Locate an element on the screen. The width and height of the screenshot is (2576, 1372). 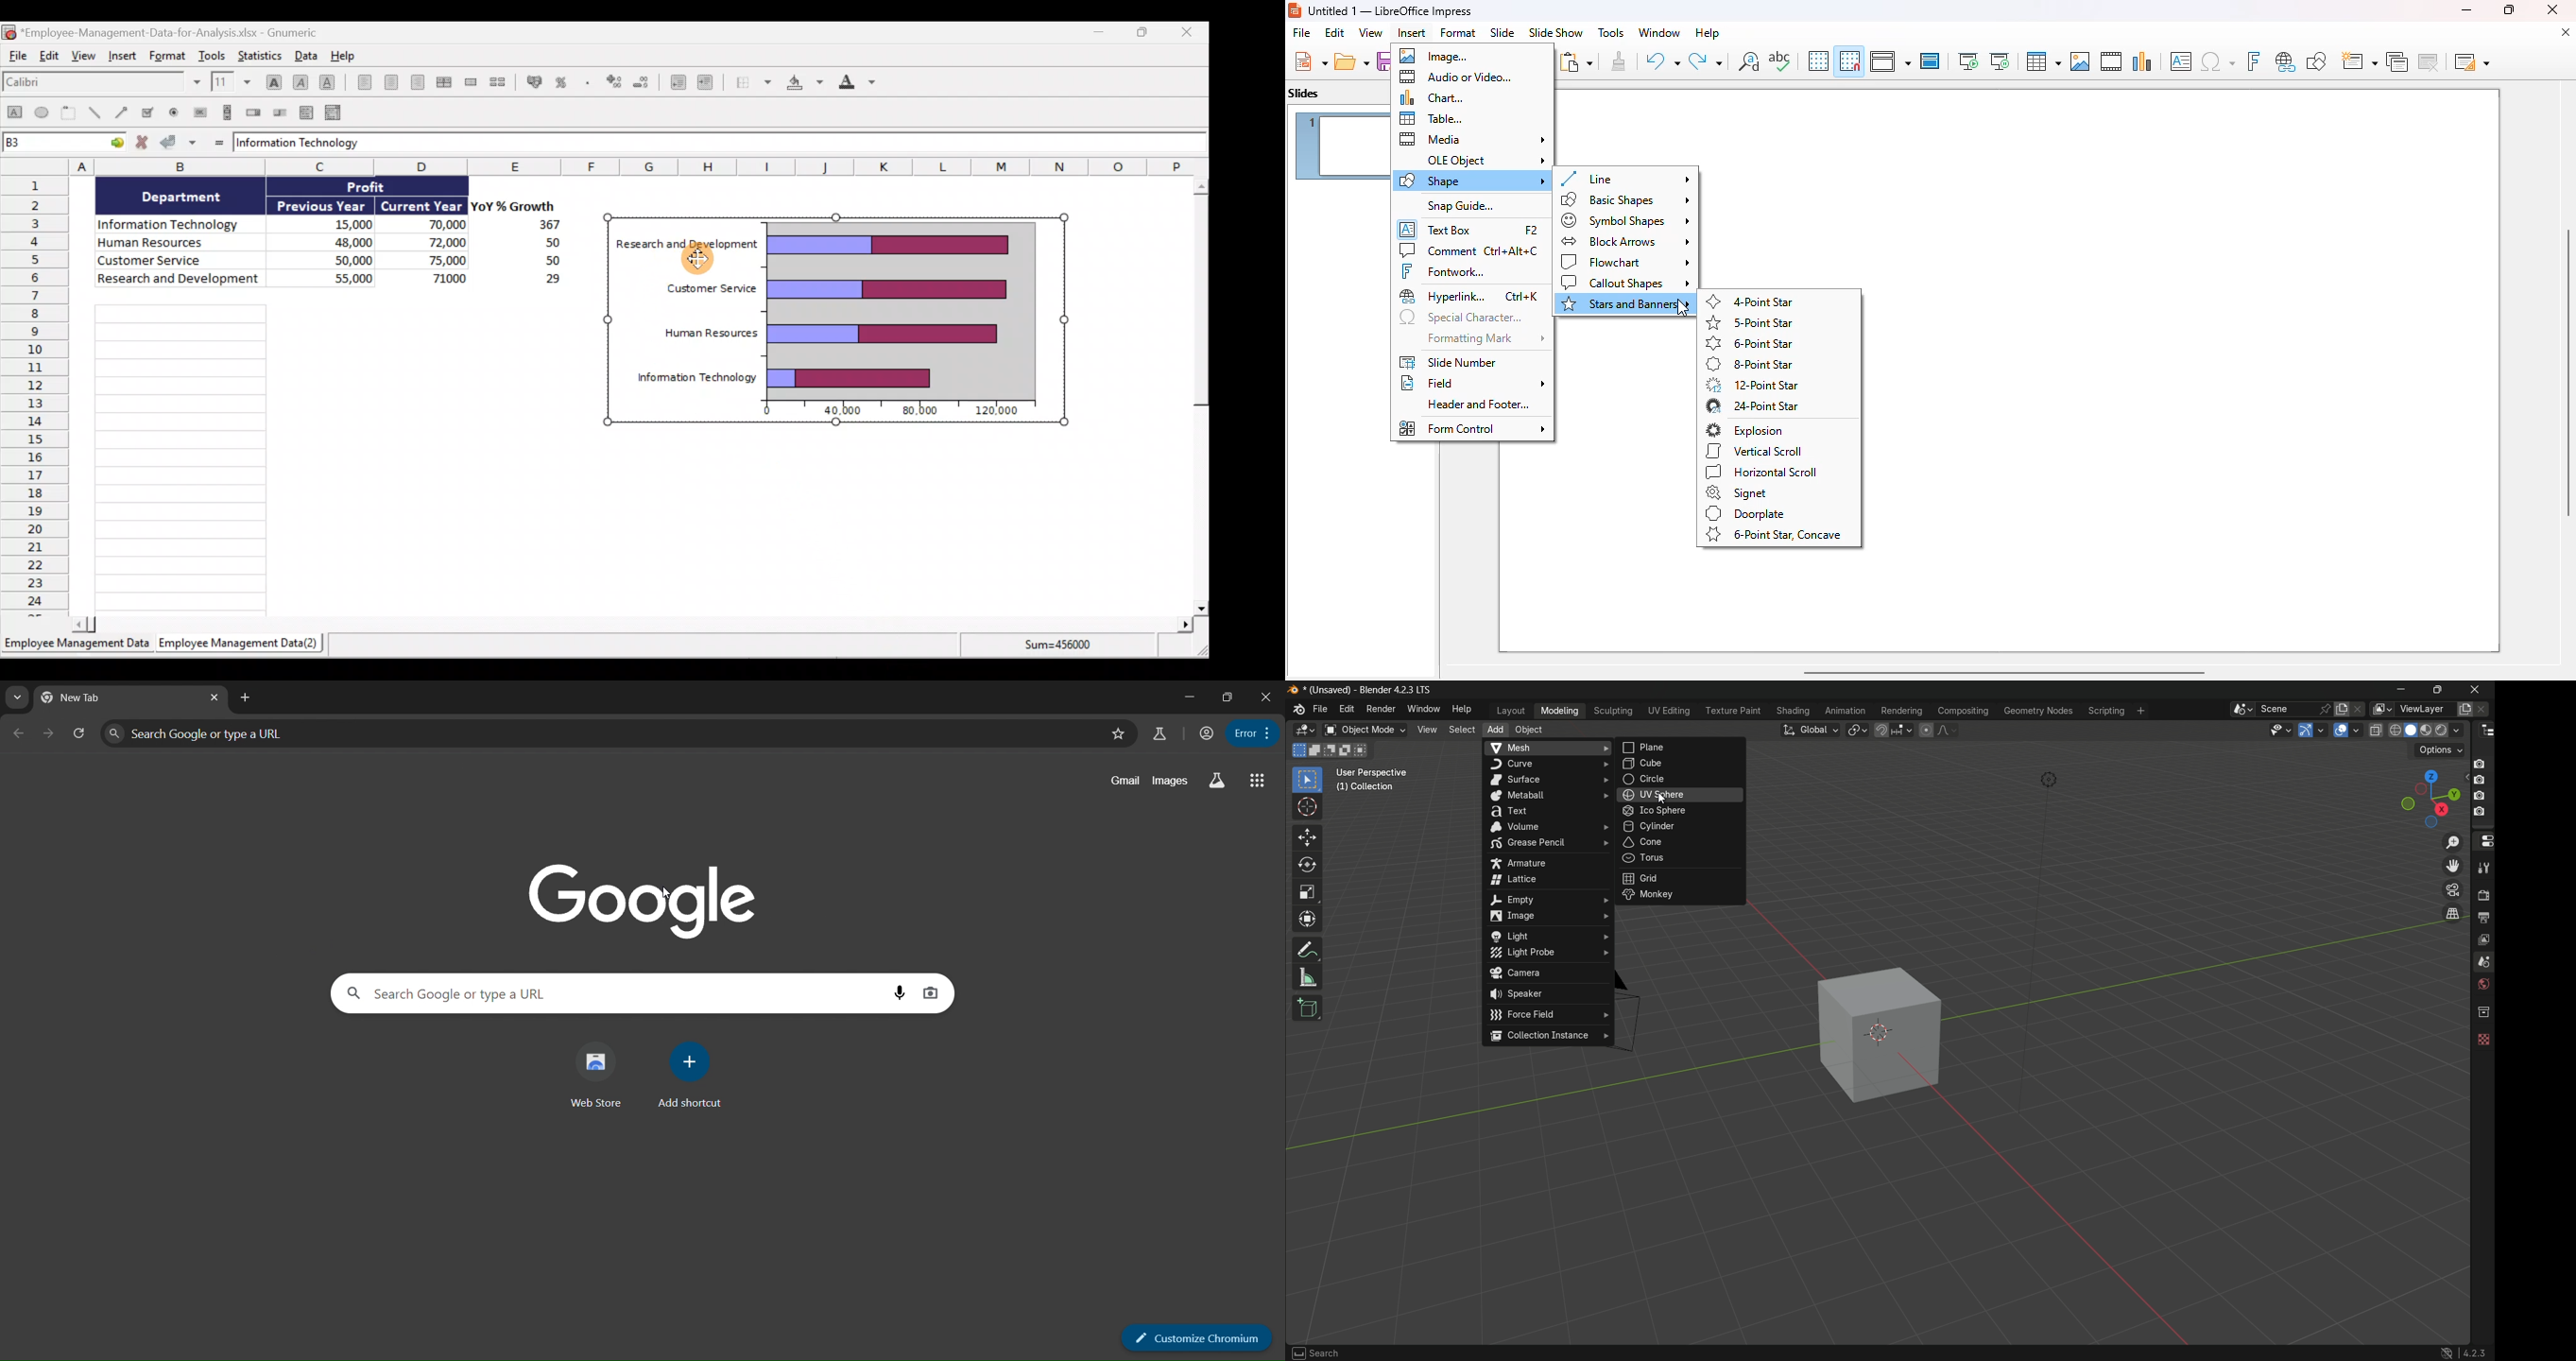
subtract existing selection is located at coordinates (1331, 750).